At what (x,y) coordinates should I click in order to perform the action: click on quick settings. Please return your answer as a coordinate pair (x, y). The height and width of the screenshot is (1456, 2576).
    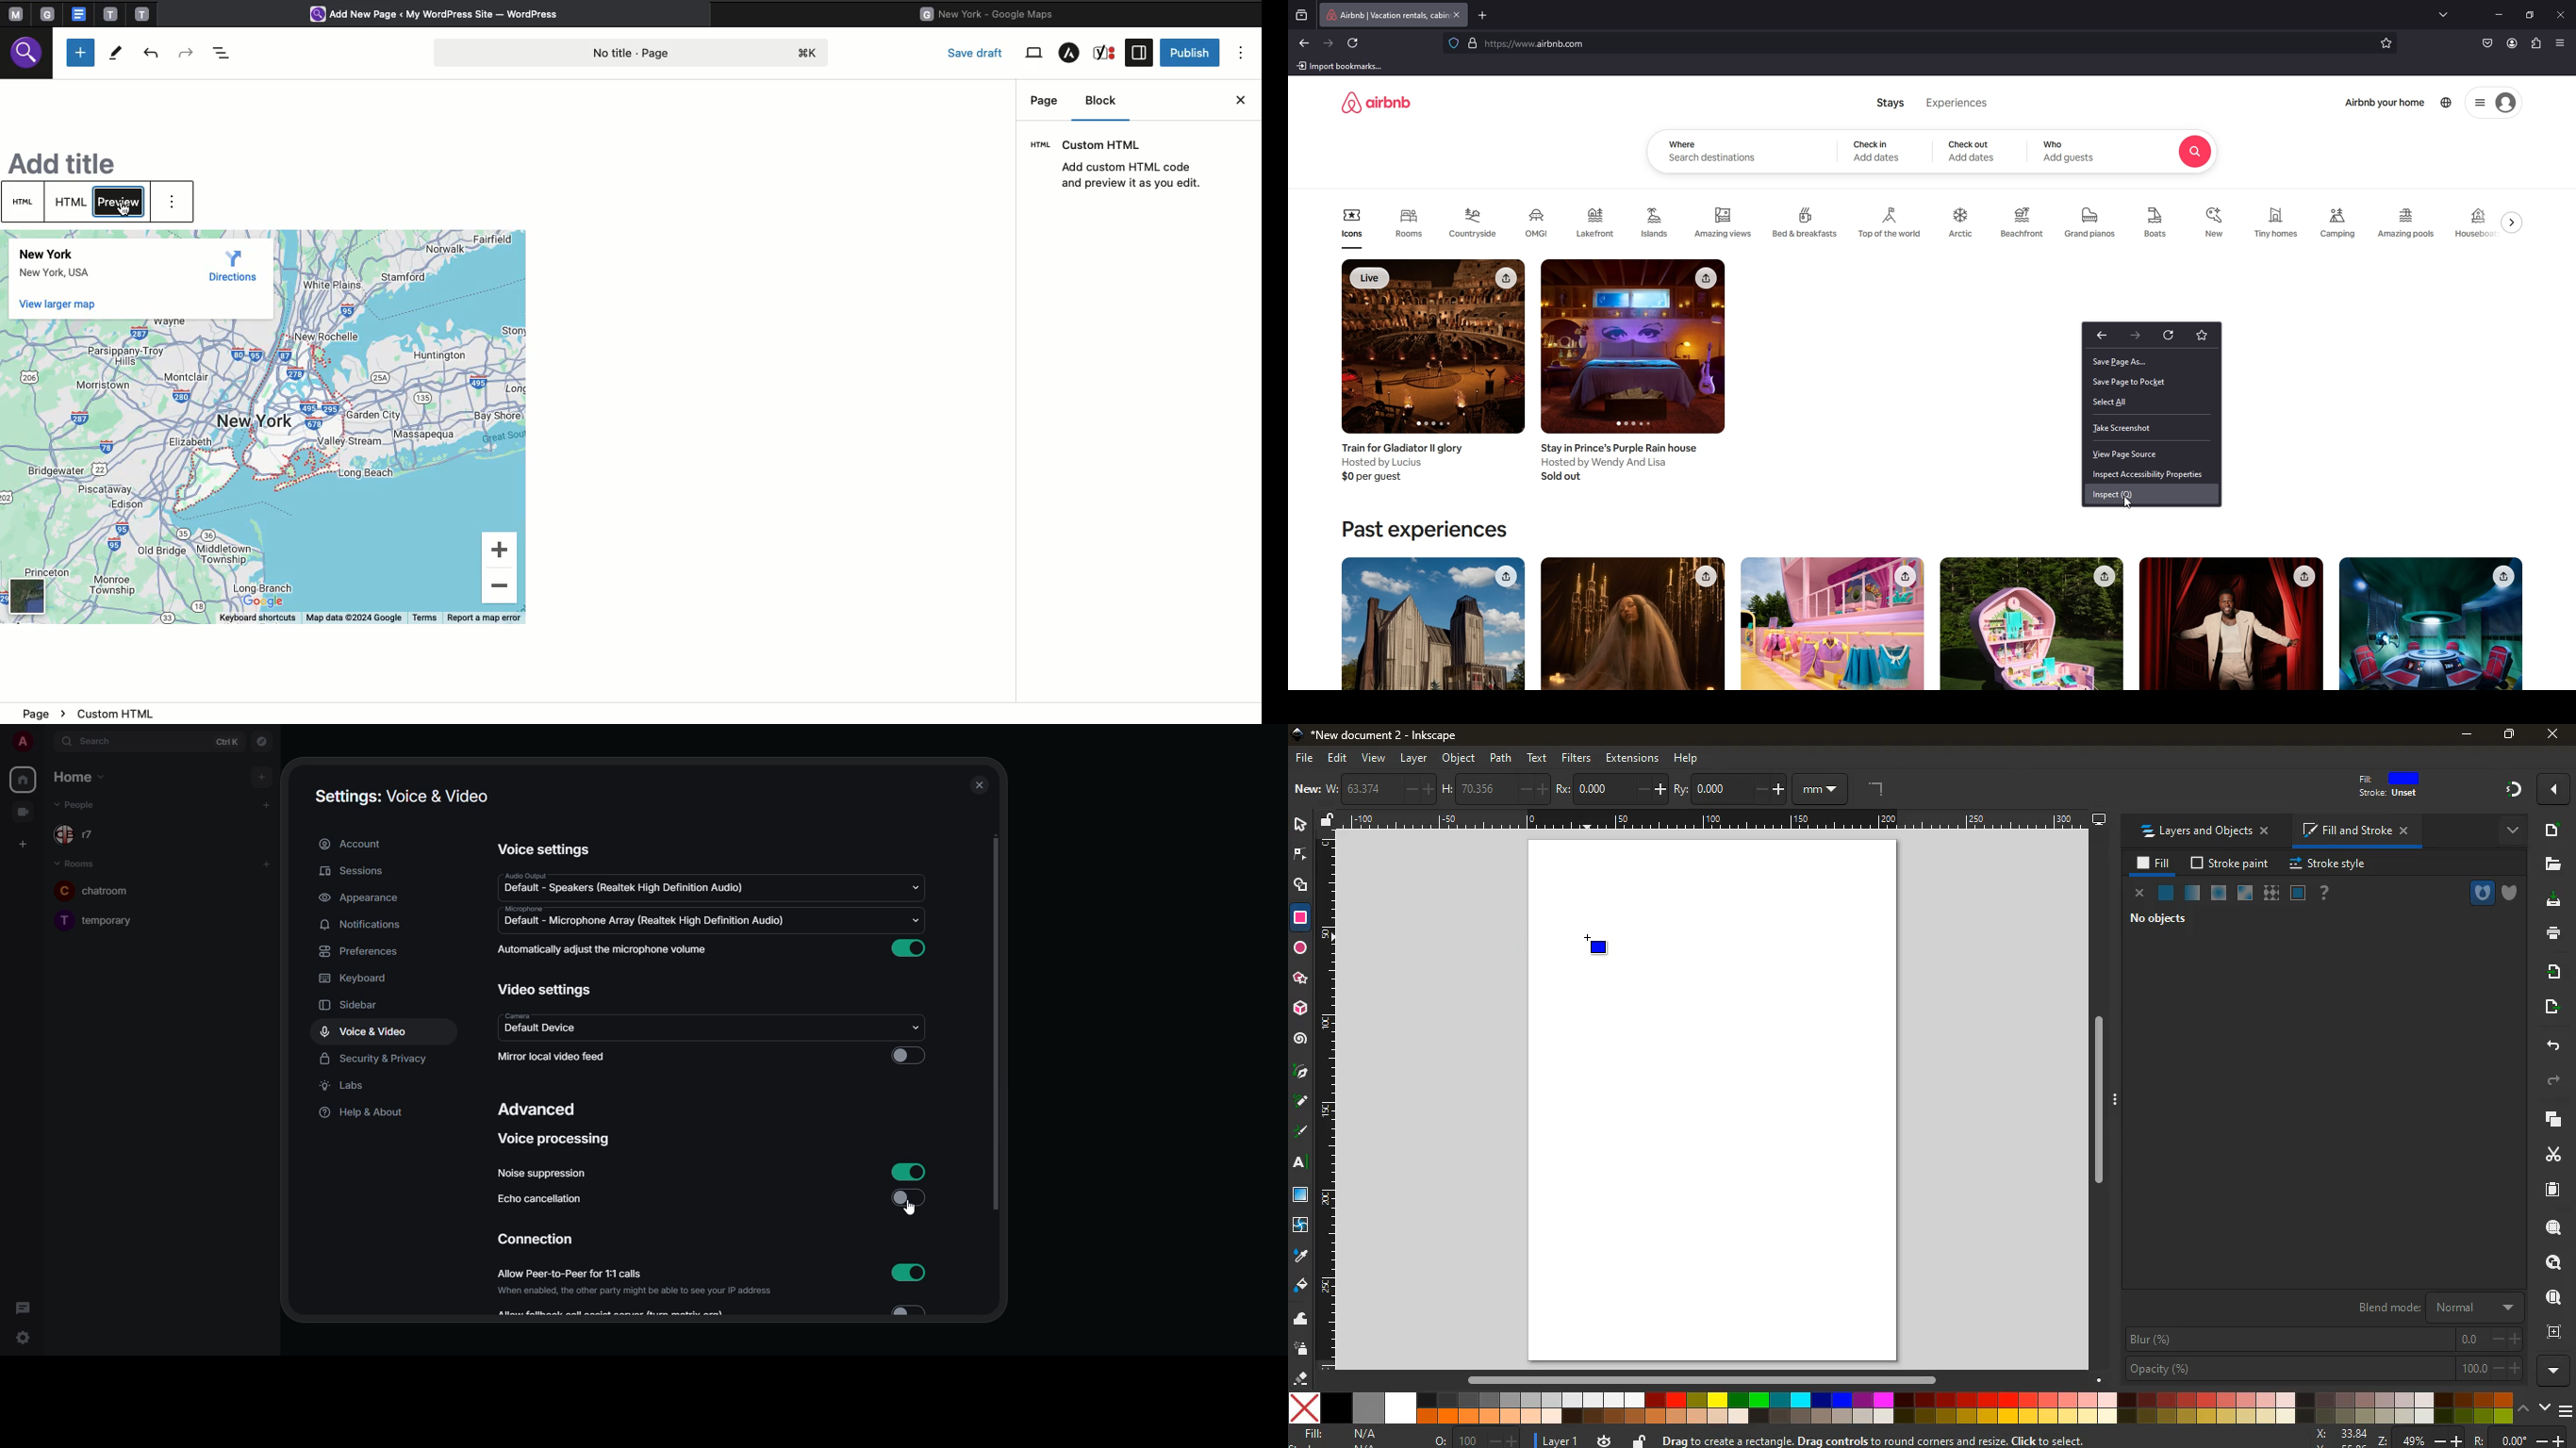
    Looking at the image, I should click on (24, 1338).